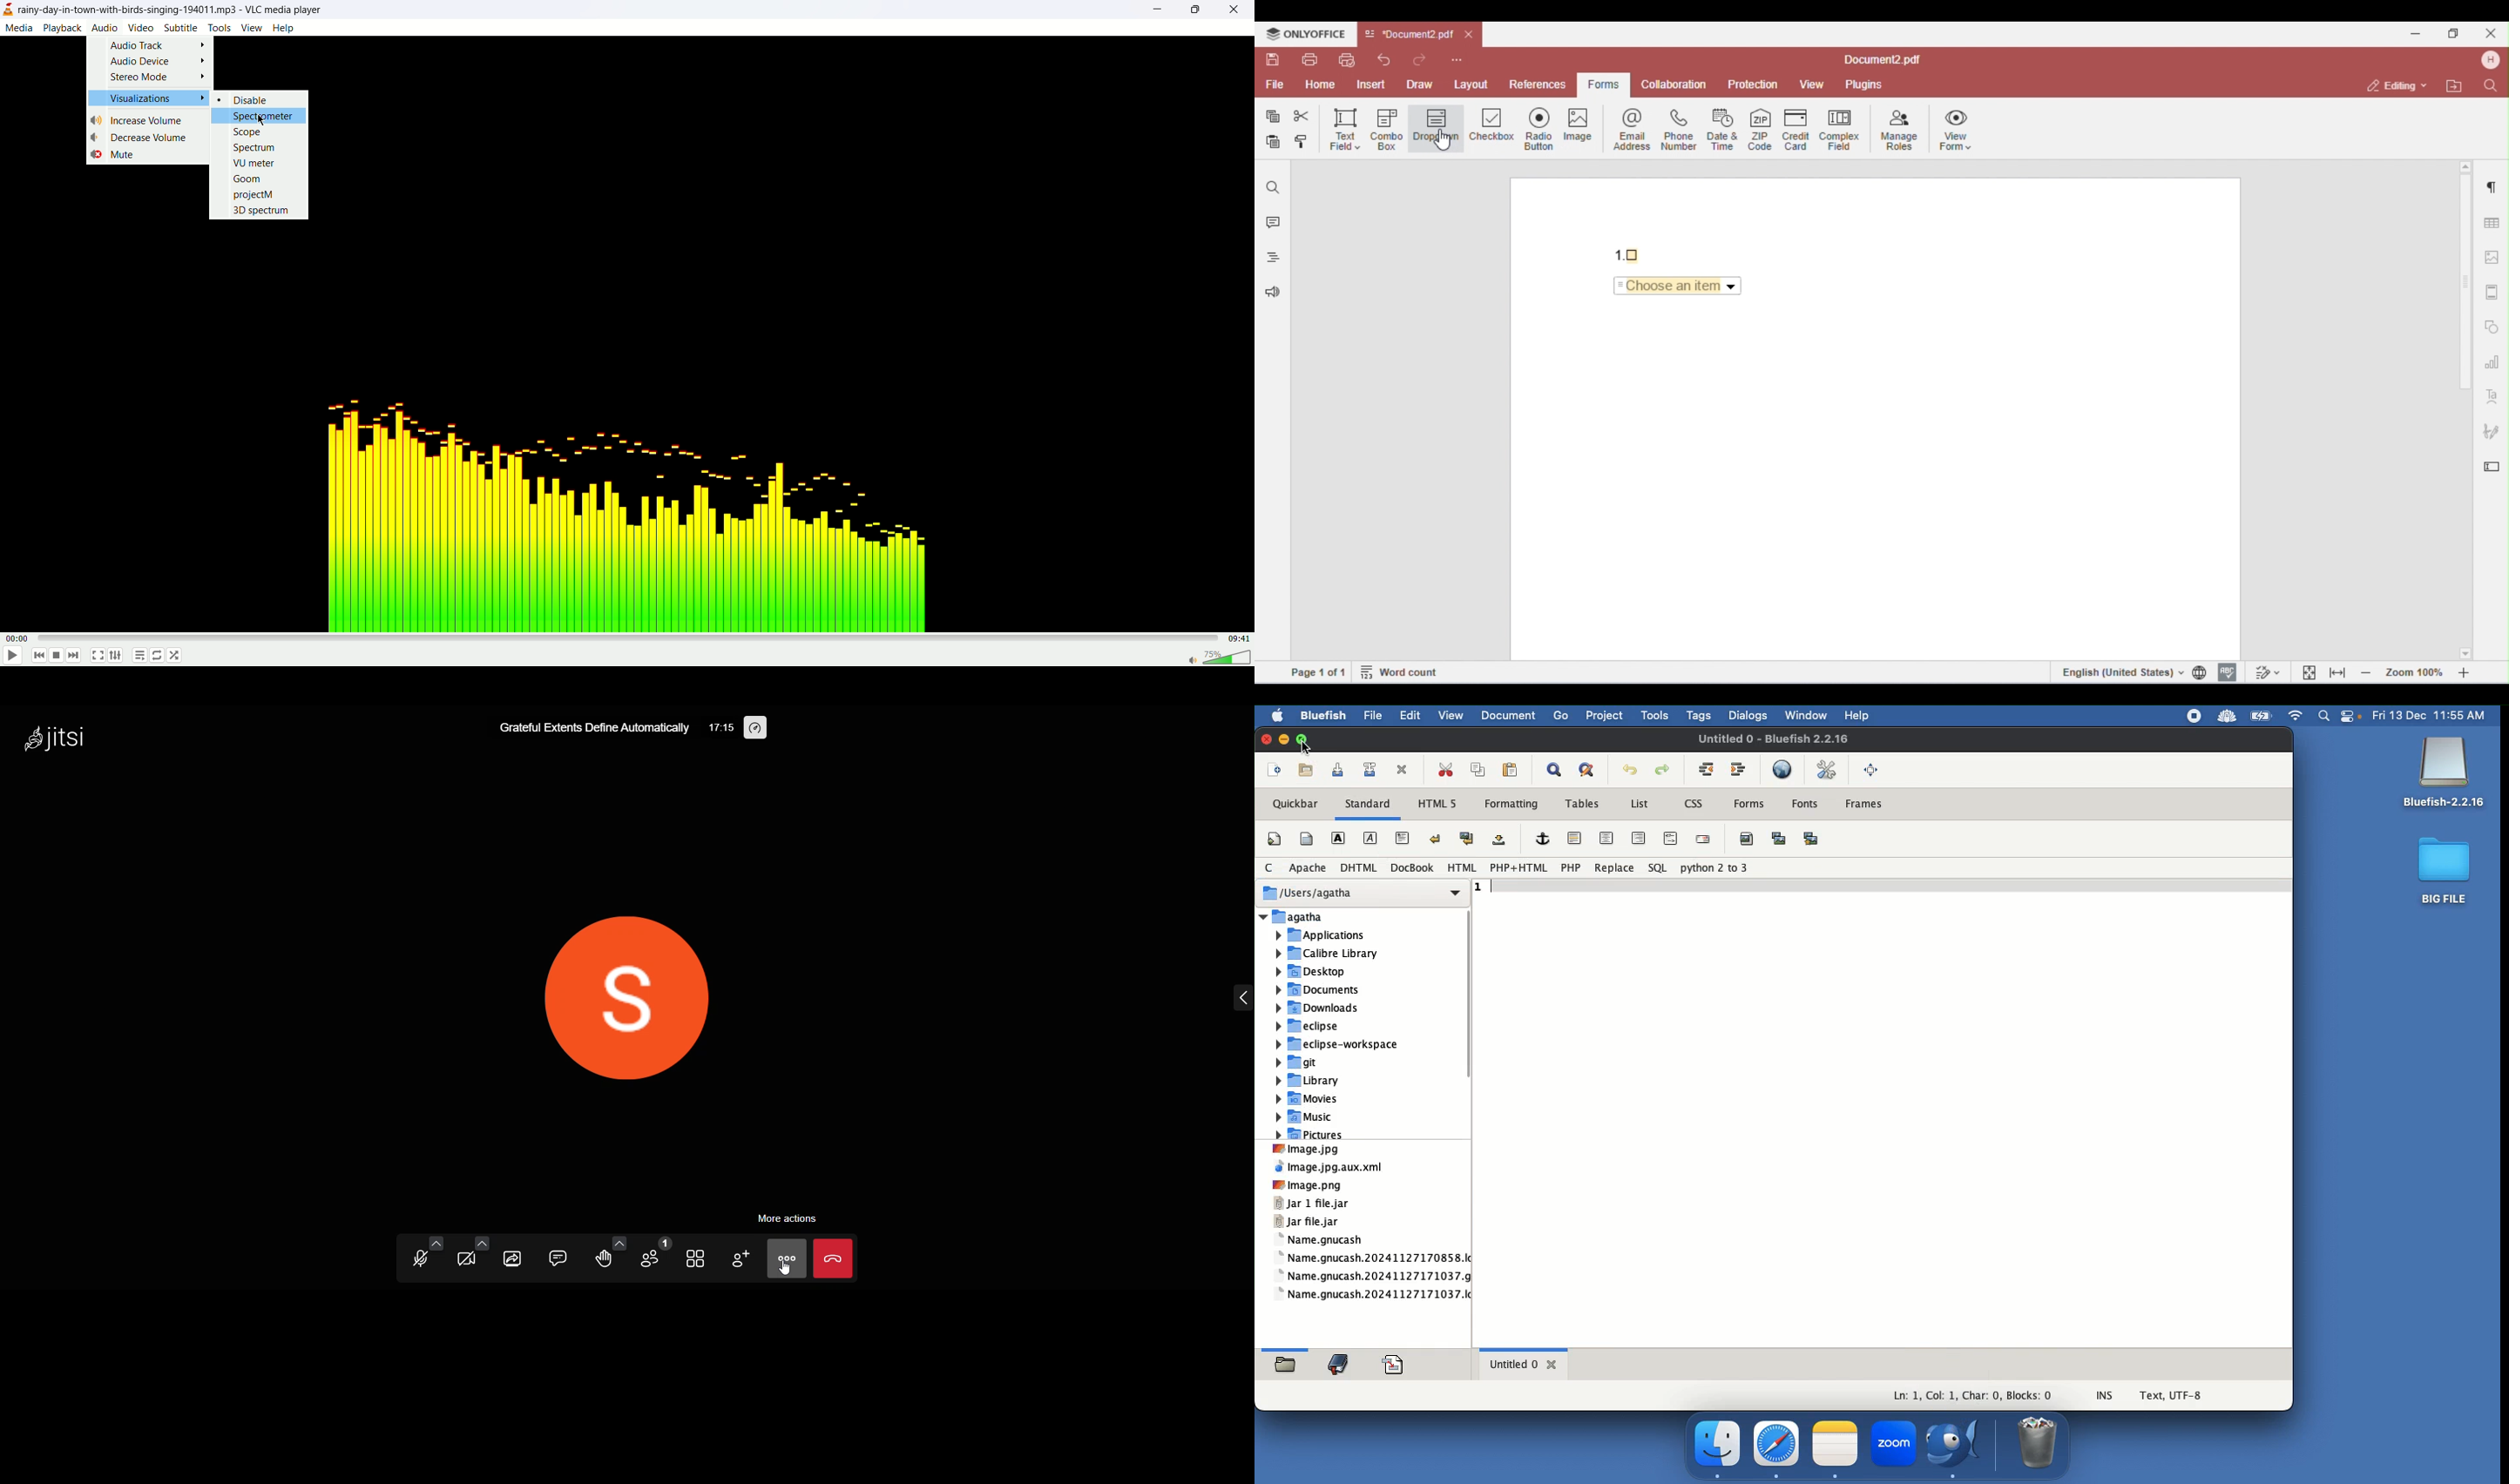 Image resolution: width=2520 pixels, height=1484 pixels. I want to click on playback, so click(63, 27).